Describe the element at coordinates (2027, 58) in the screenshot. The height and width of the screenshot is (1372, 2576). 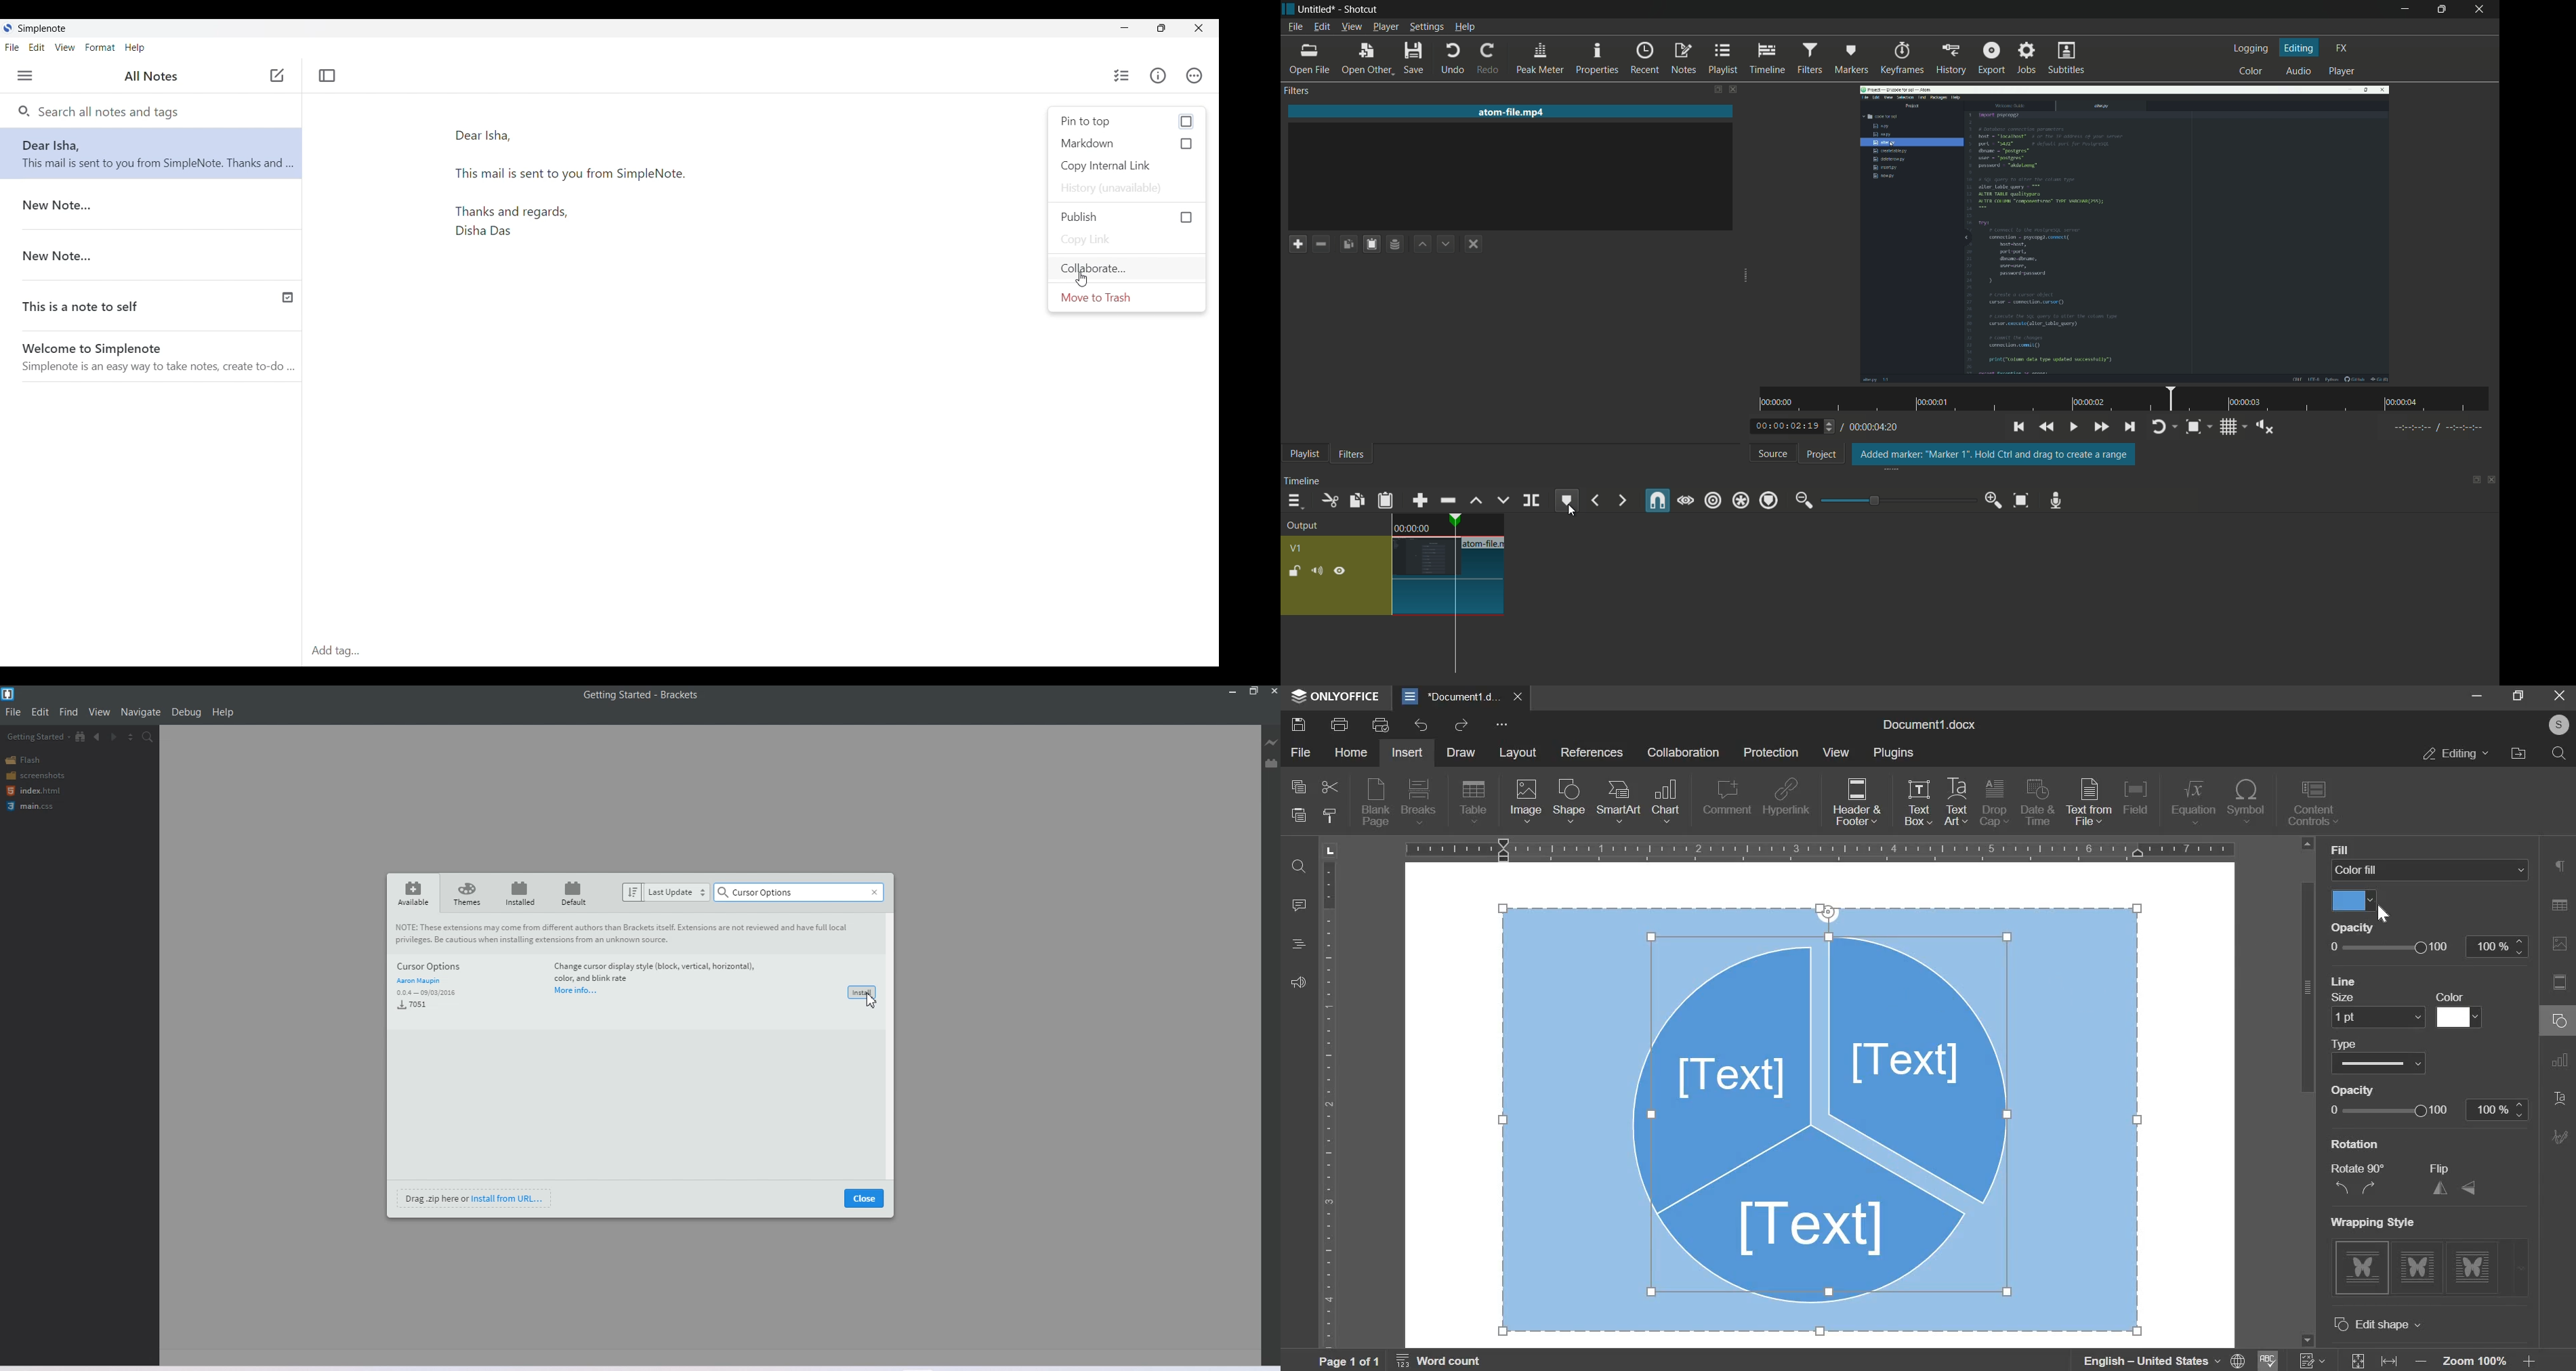
I see `jobs` at that location.